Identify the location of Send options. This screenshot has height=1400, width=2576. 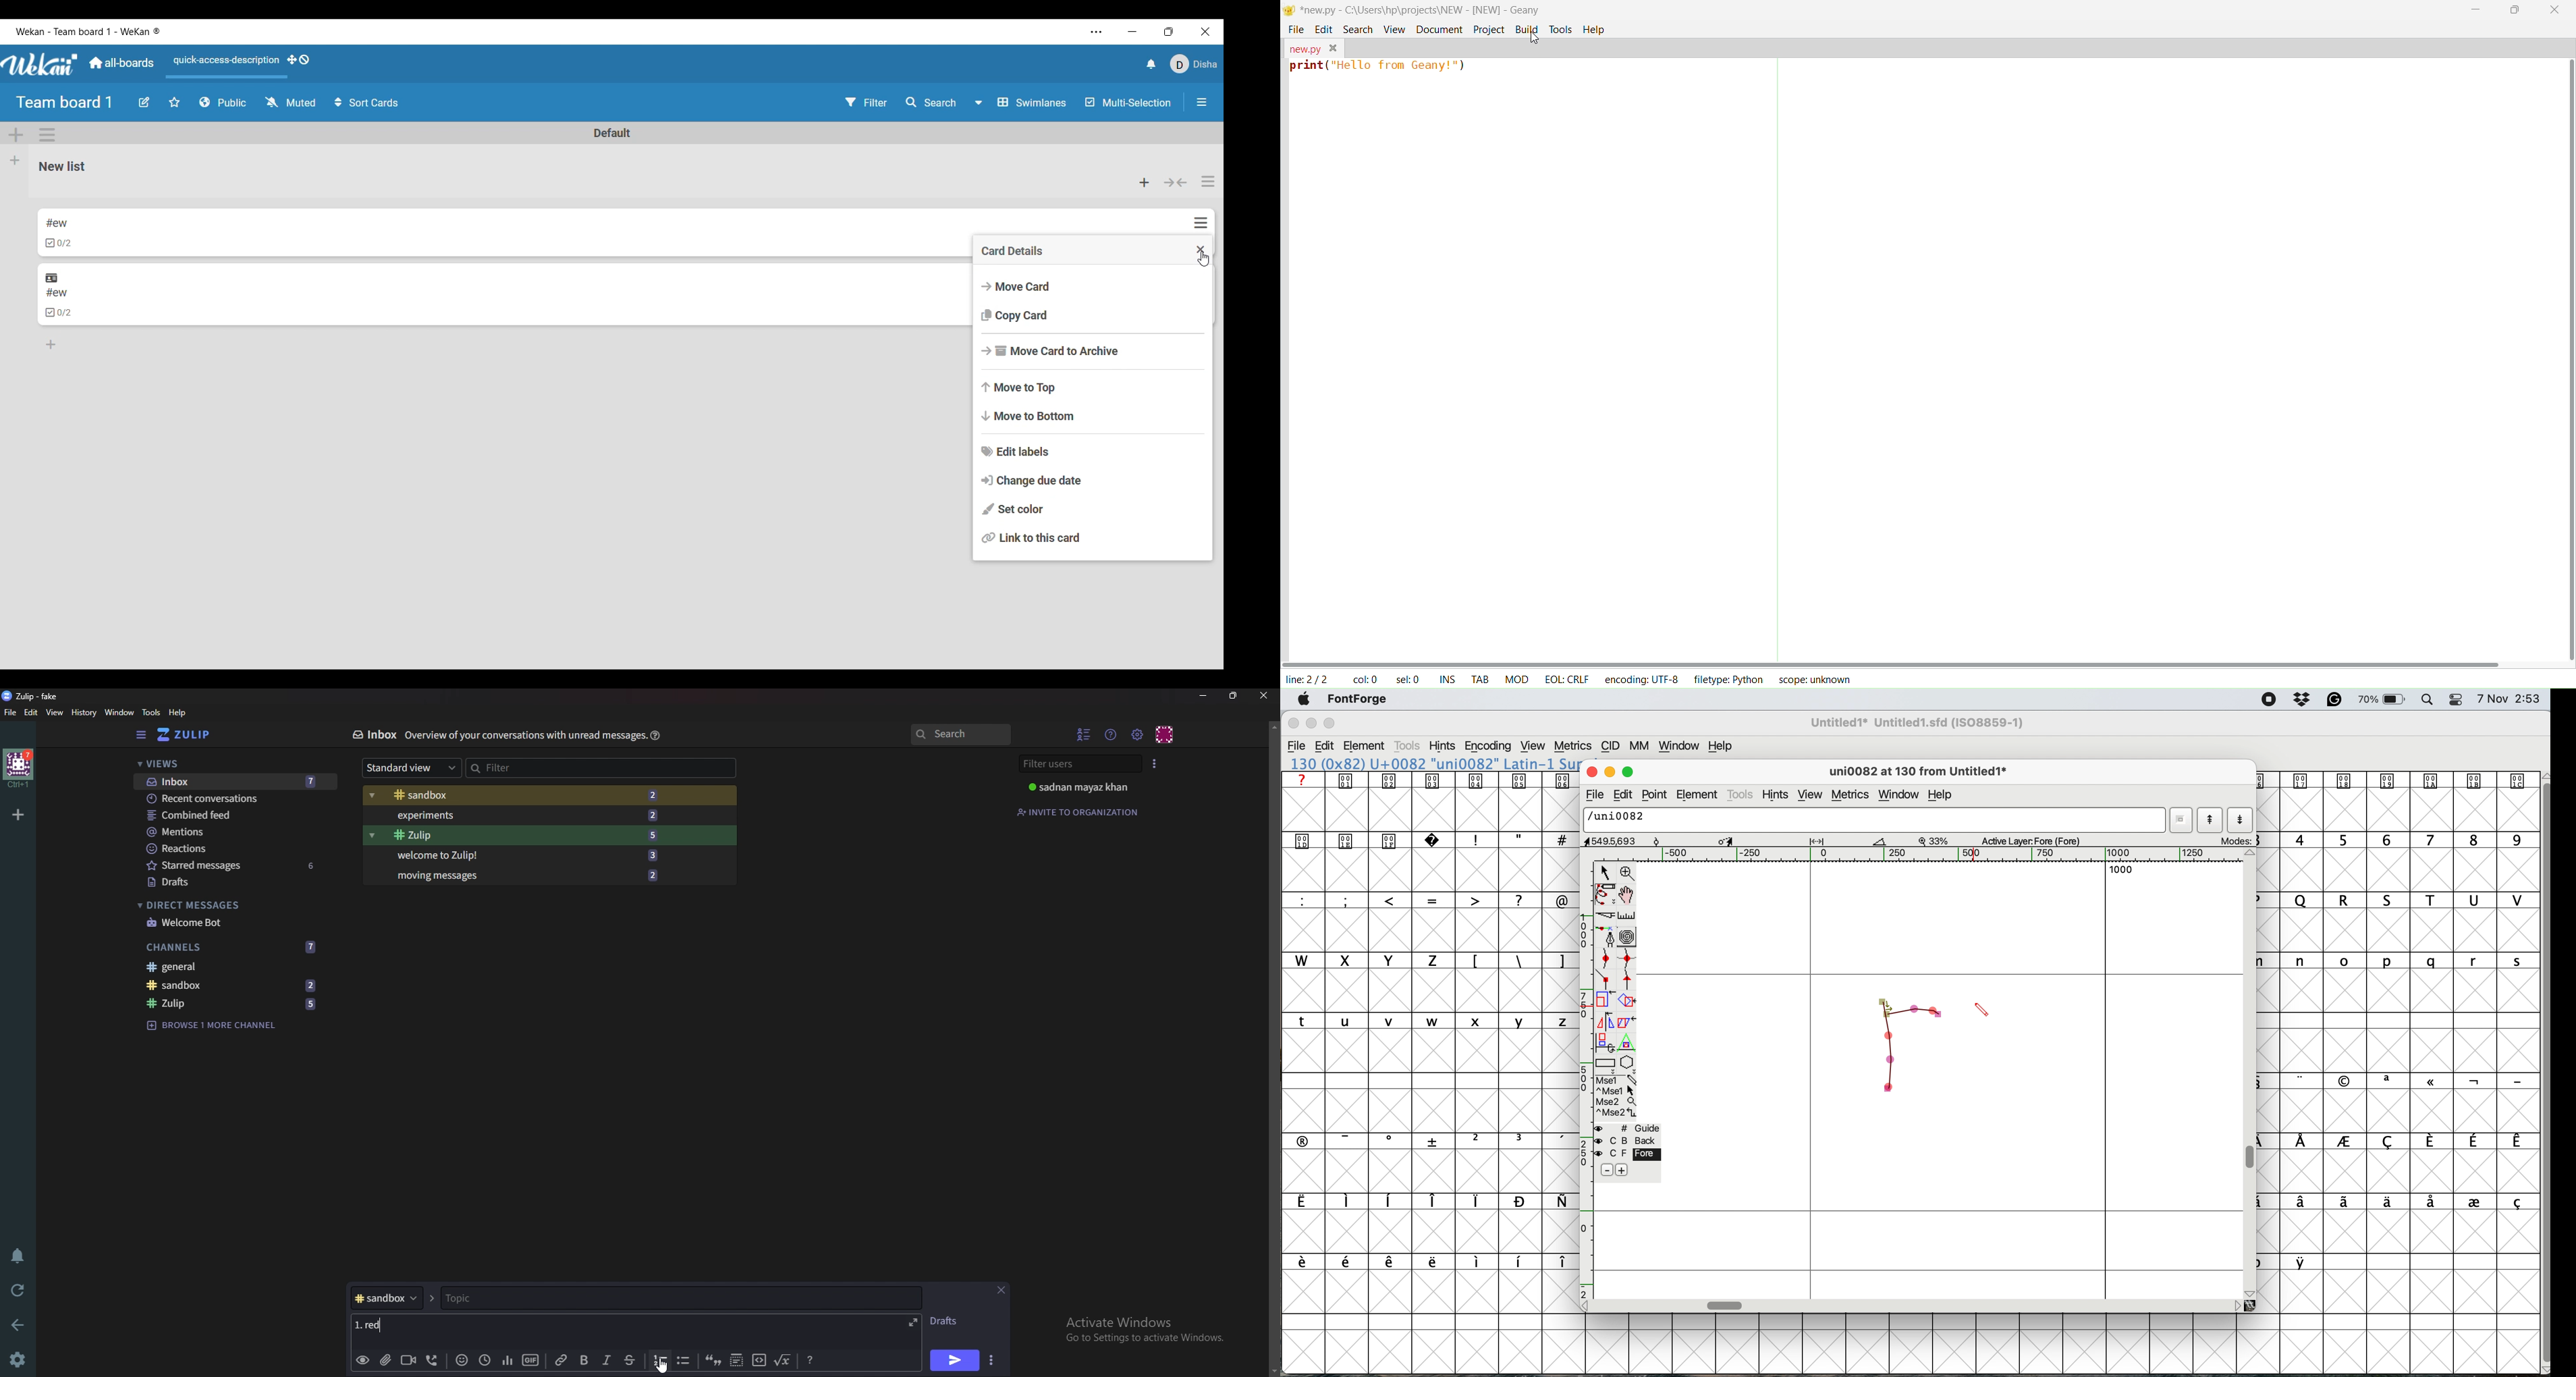
(991, 1362).